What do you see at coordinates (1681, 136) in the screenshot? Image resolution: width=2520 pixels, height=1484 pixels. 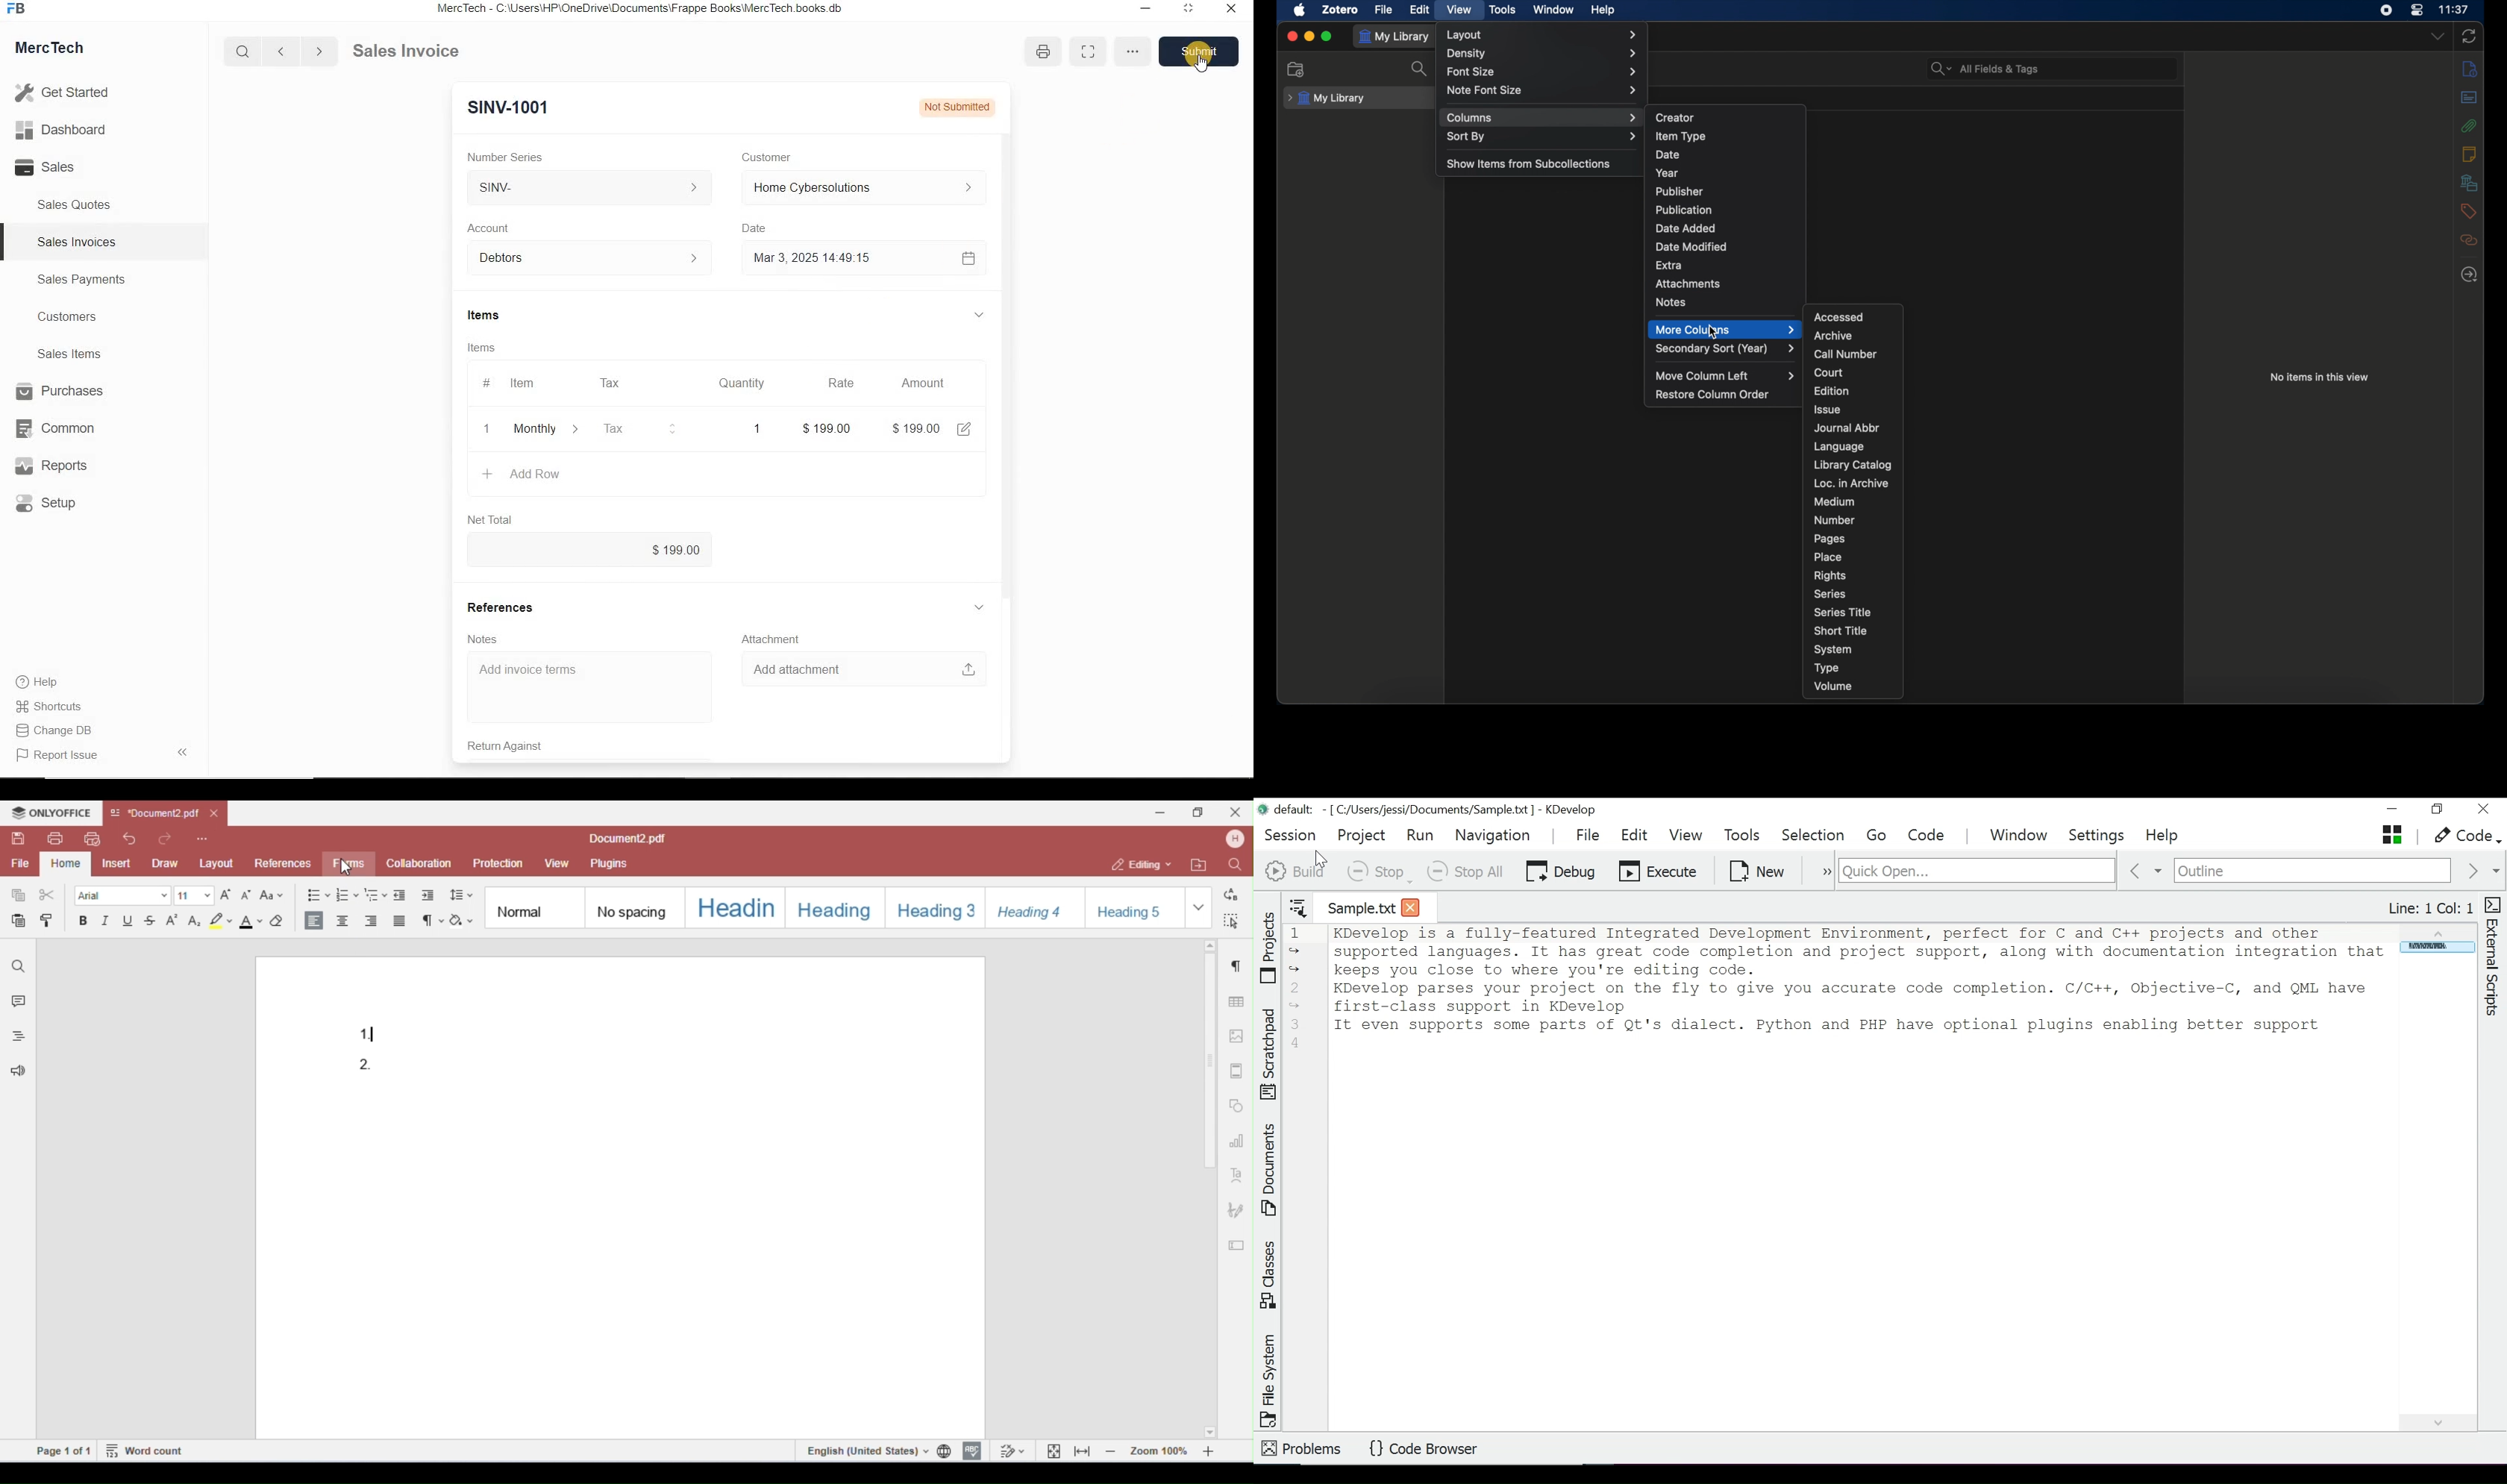 I see `item type` at bounding box center [1681, 136].